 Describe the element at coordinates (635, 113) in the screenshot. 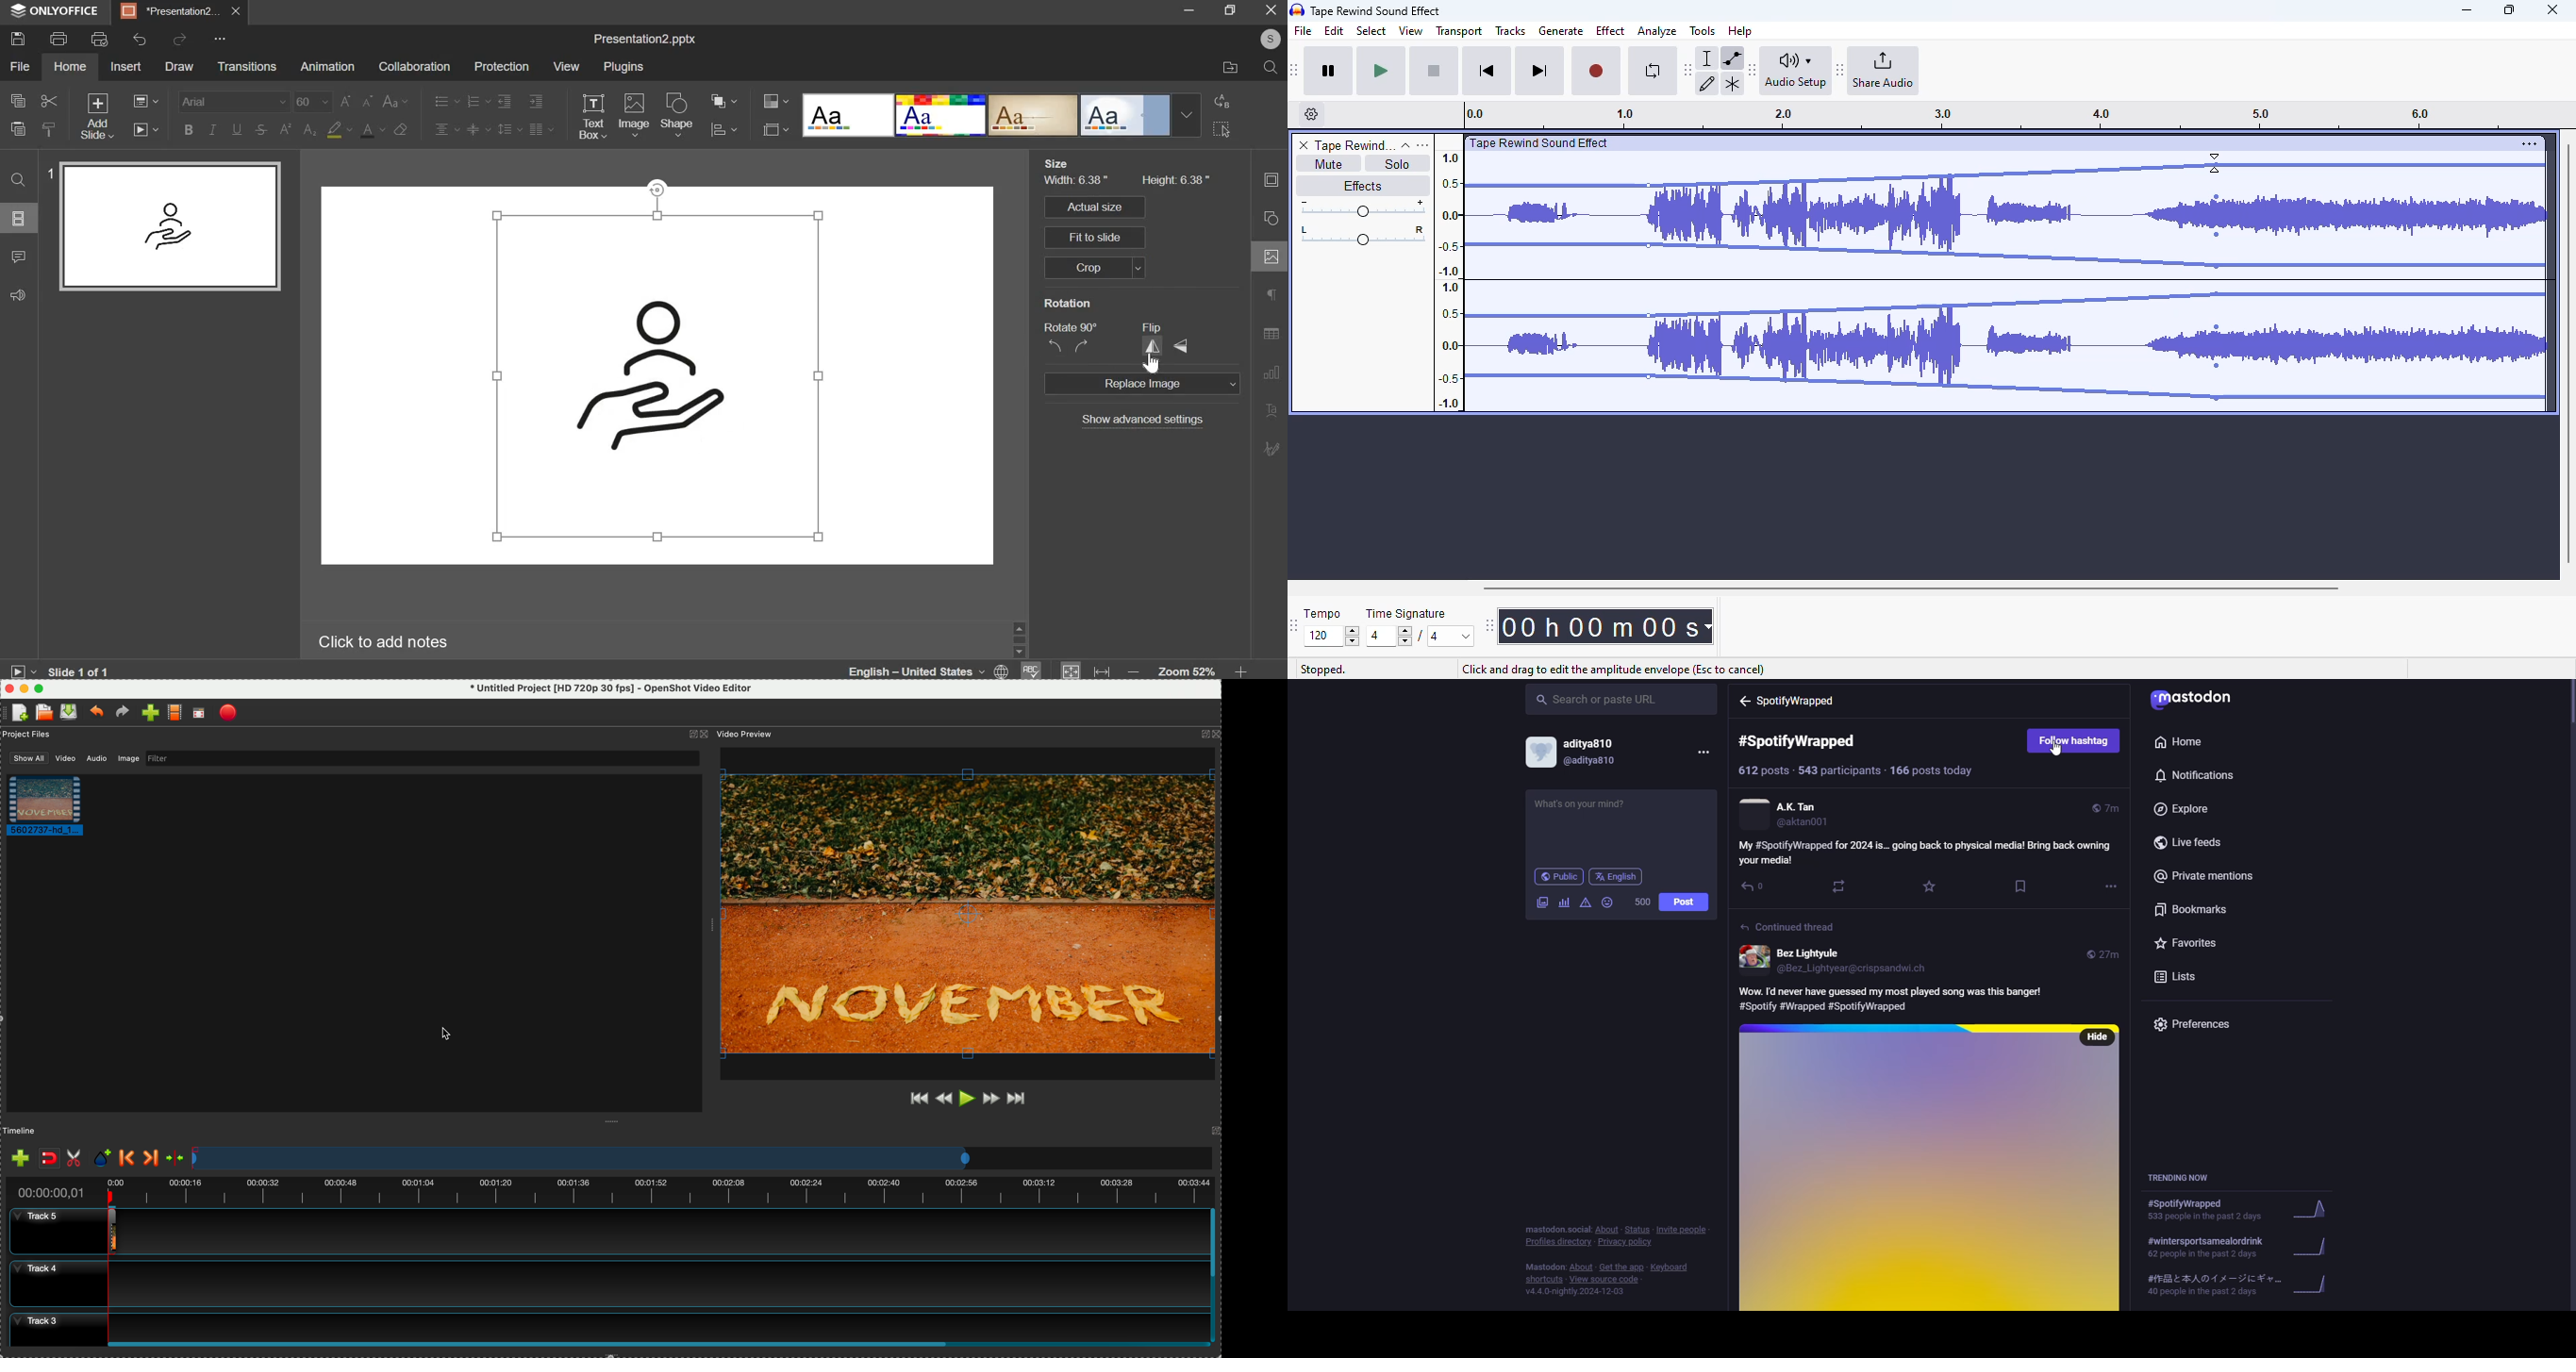

I see `image` at that location.